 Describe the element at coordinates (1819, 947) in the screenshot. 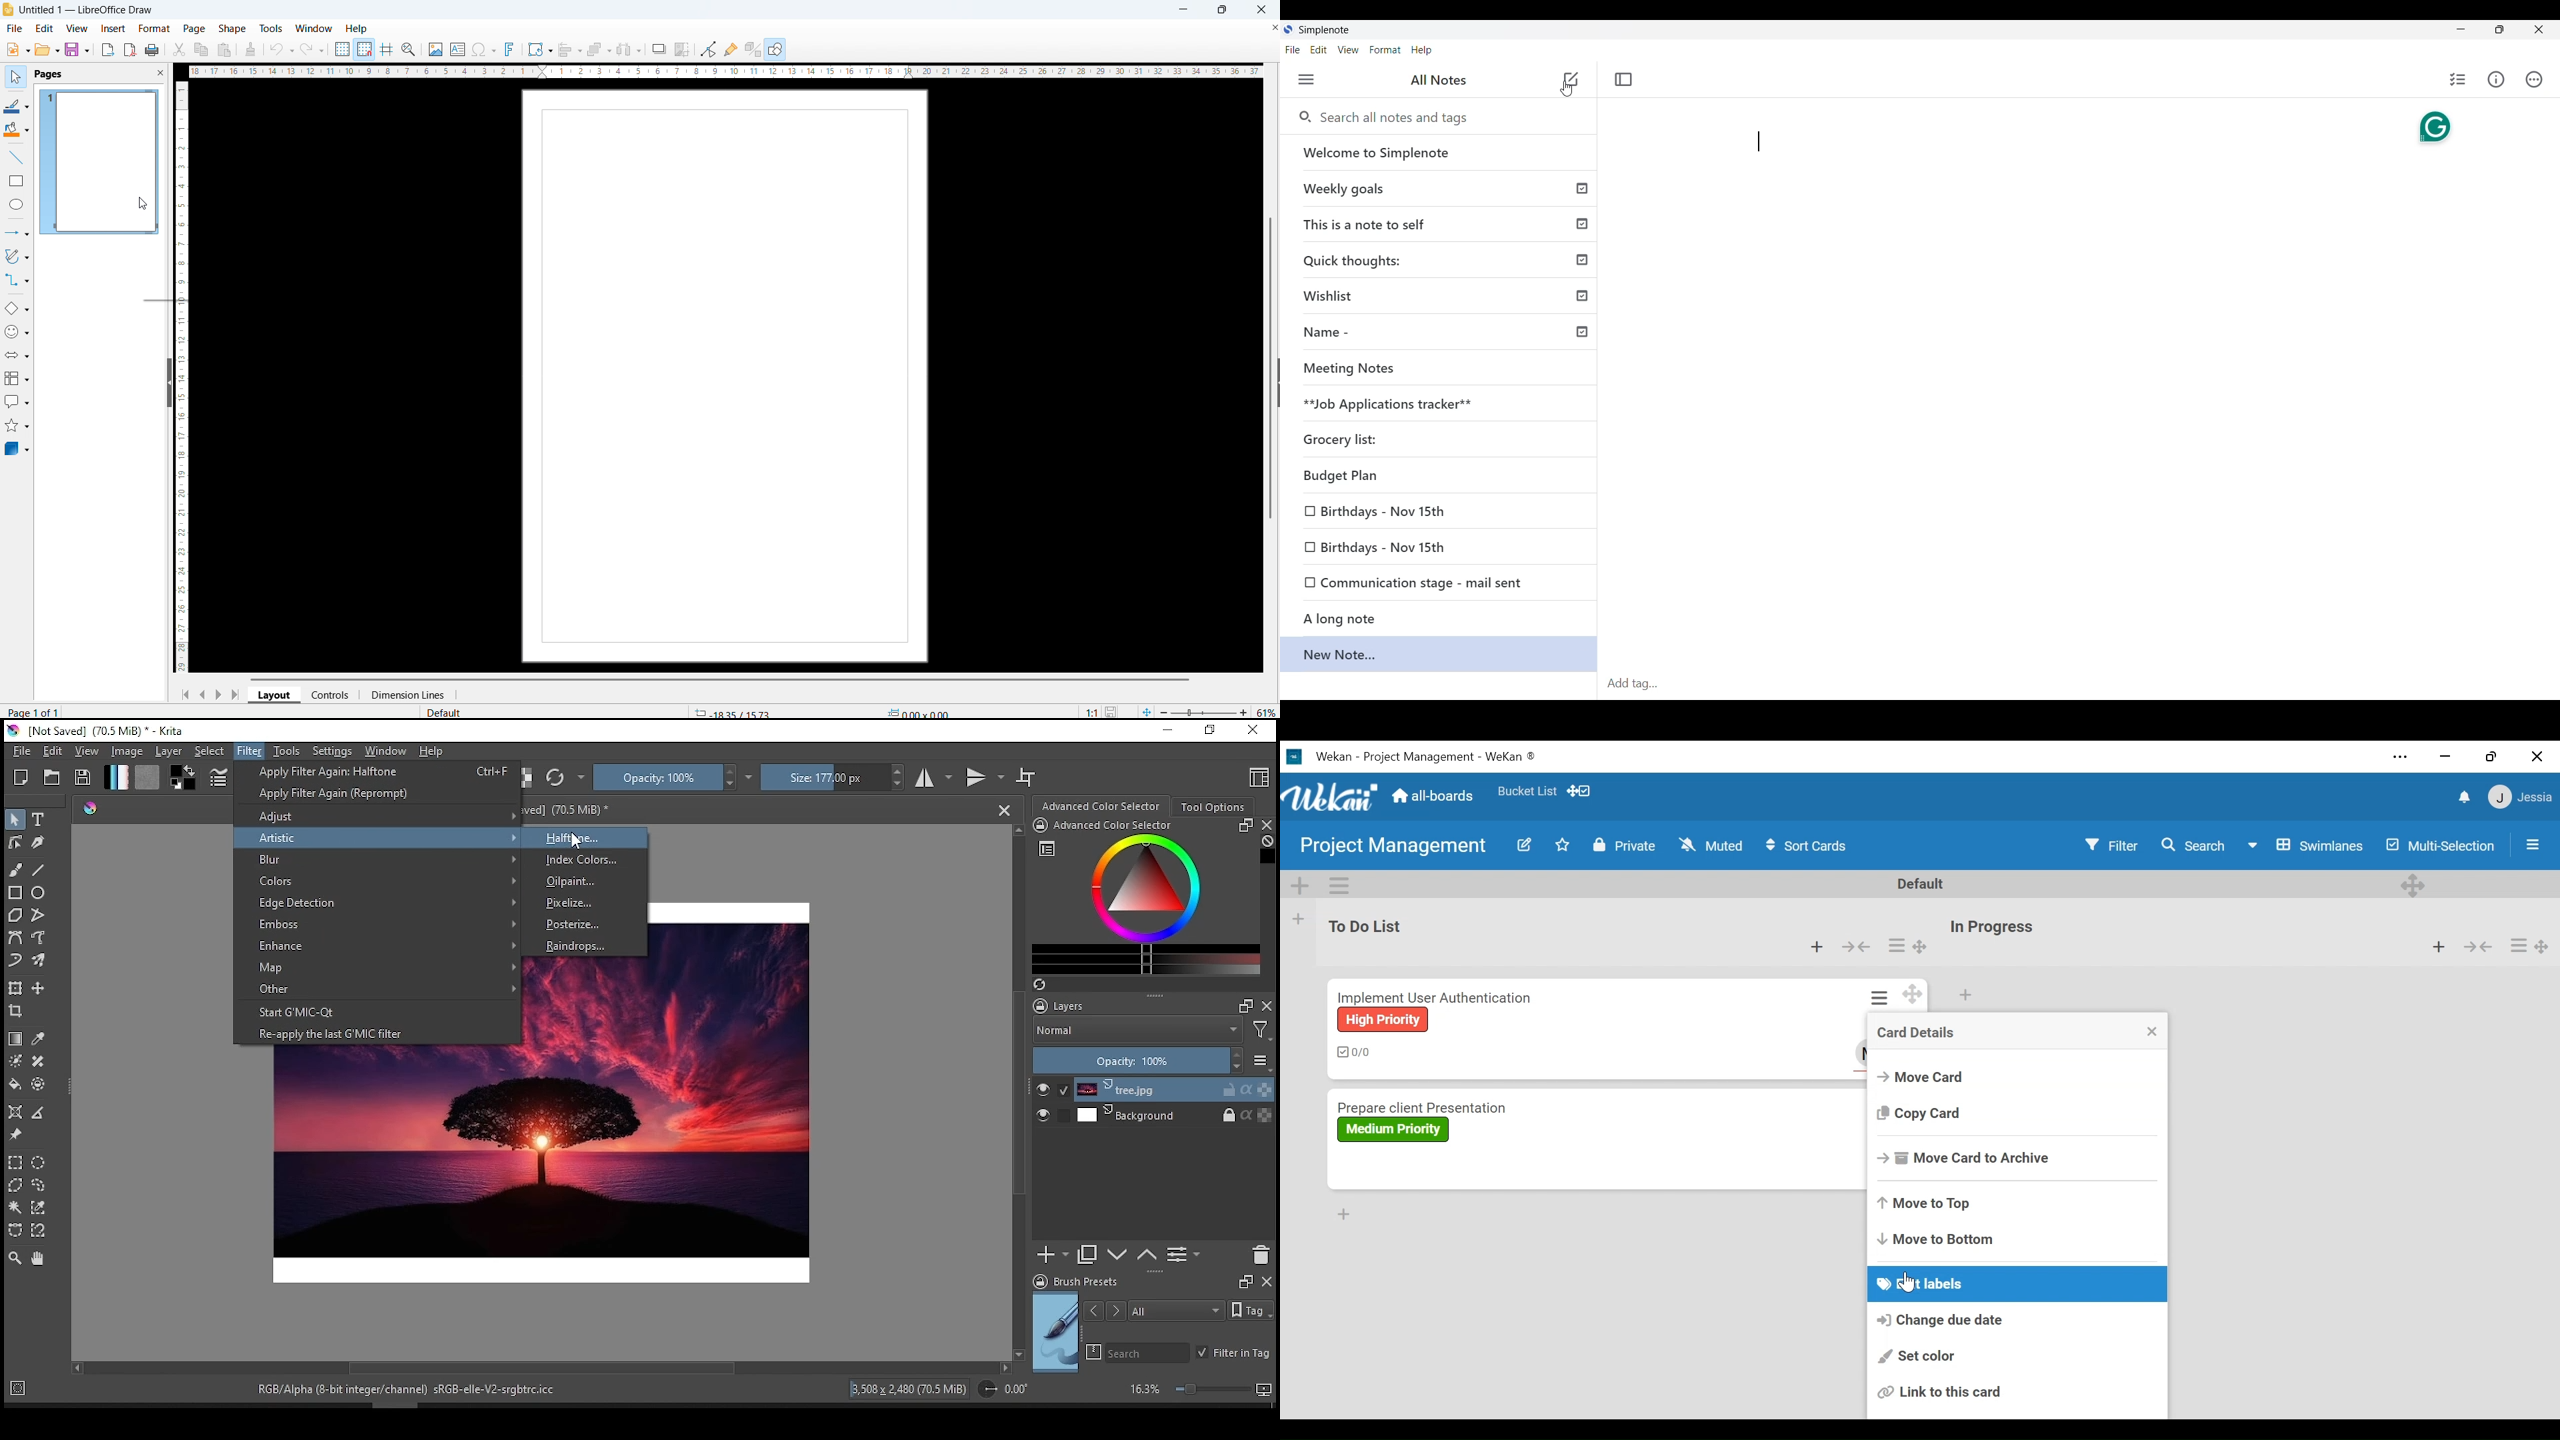

I see `Add card to the top of the list` at that location.